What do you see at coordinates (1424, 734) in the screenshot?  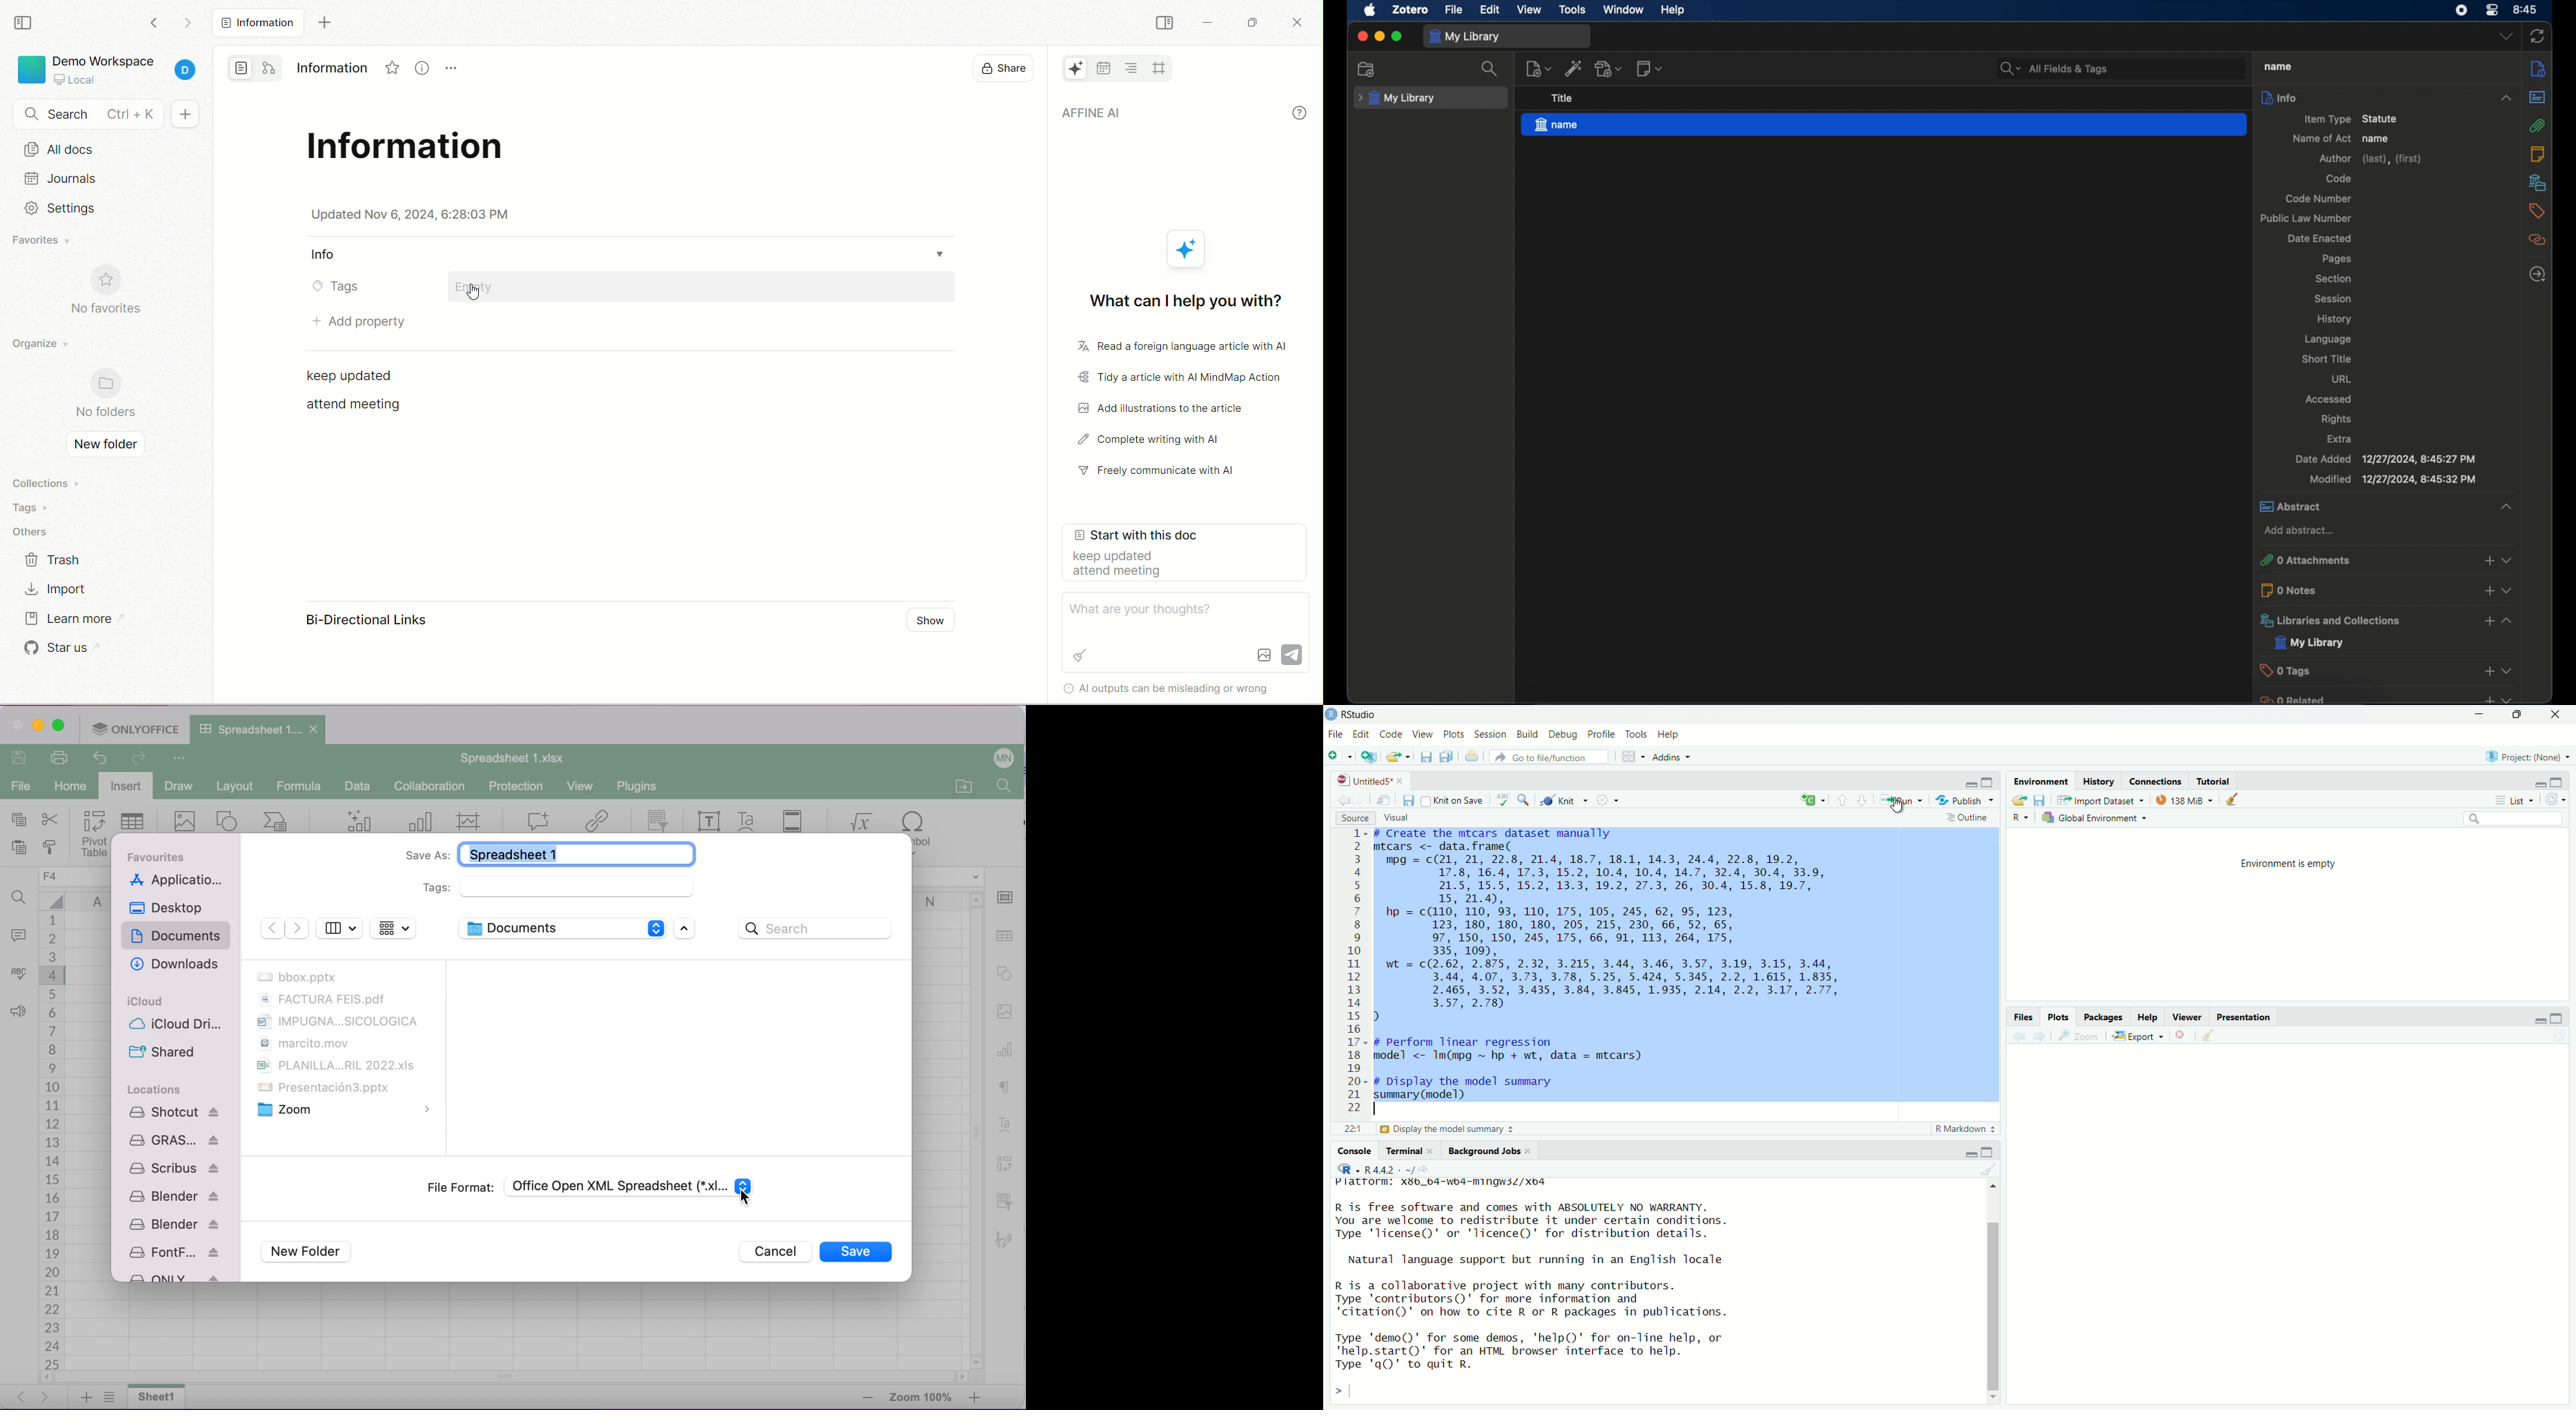 I see `view` at bounding box center [1424, 734].